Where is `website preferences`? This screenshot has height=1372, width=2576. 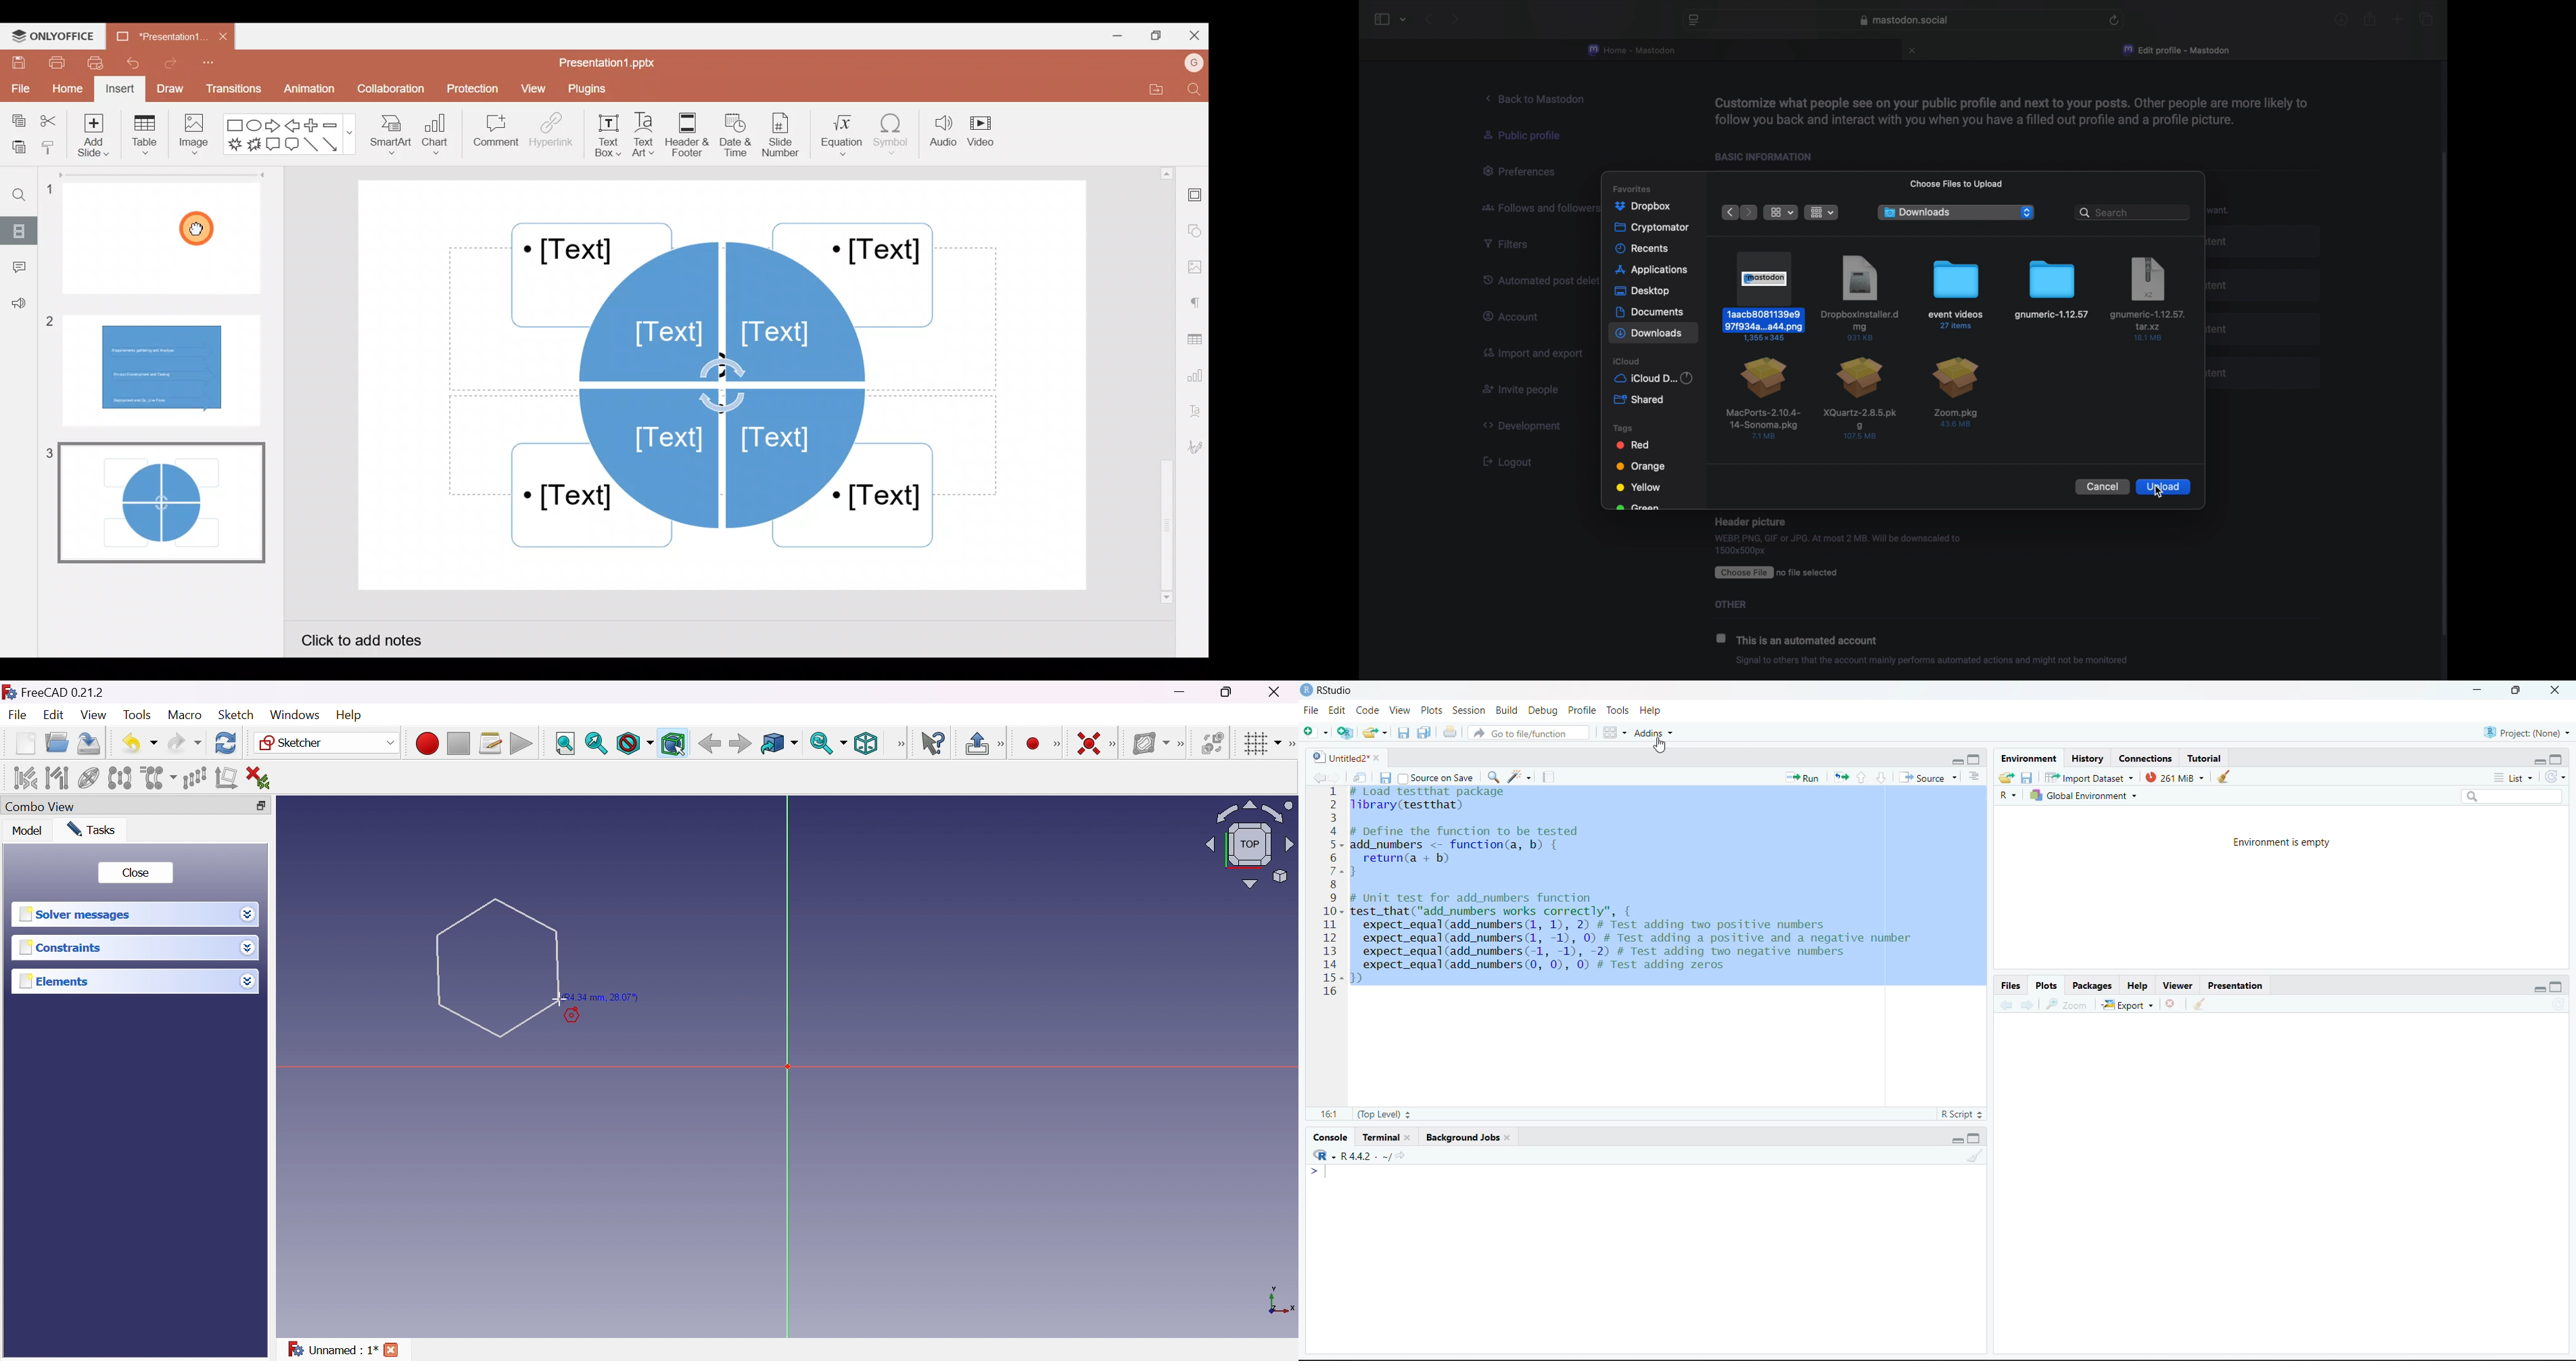
website preferences is located at coordinates (1693, 21).